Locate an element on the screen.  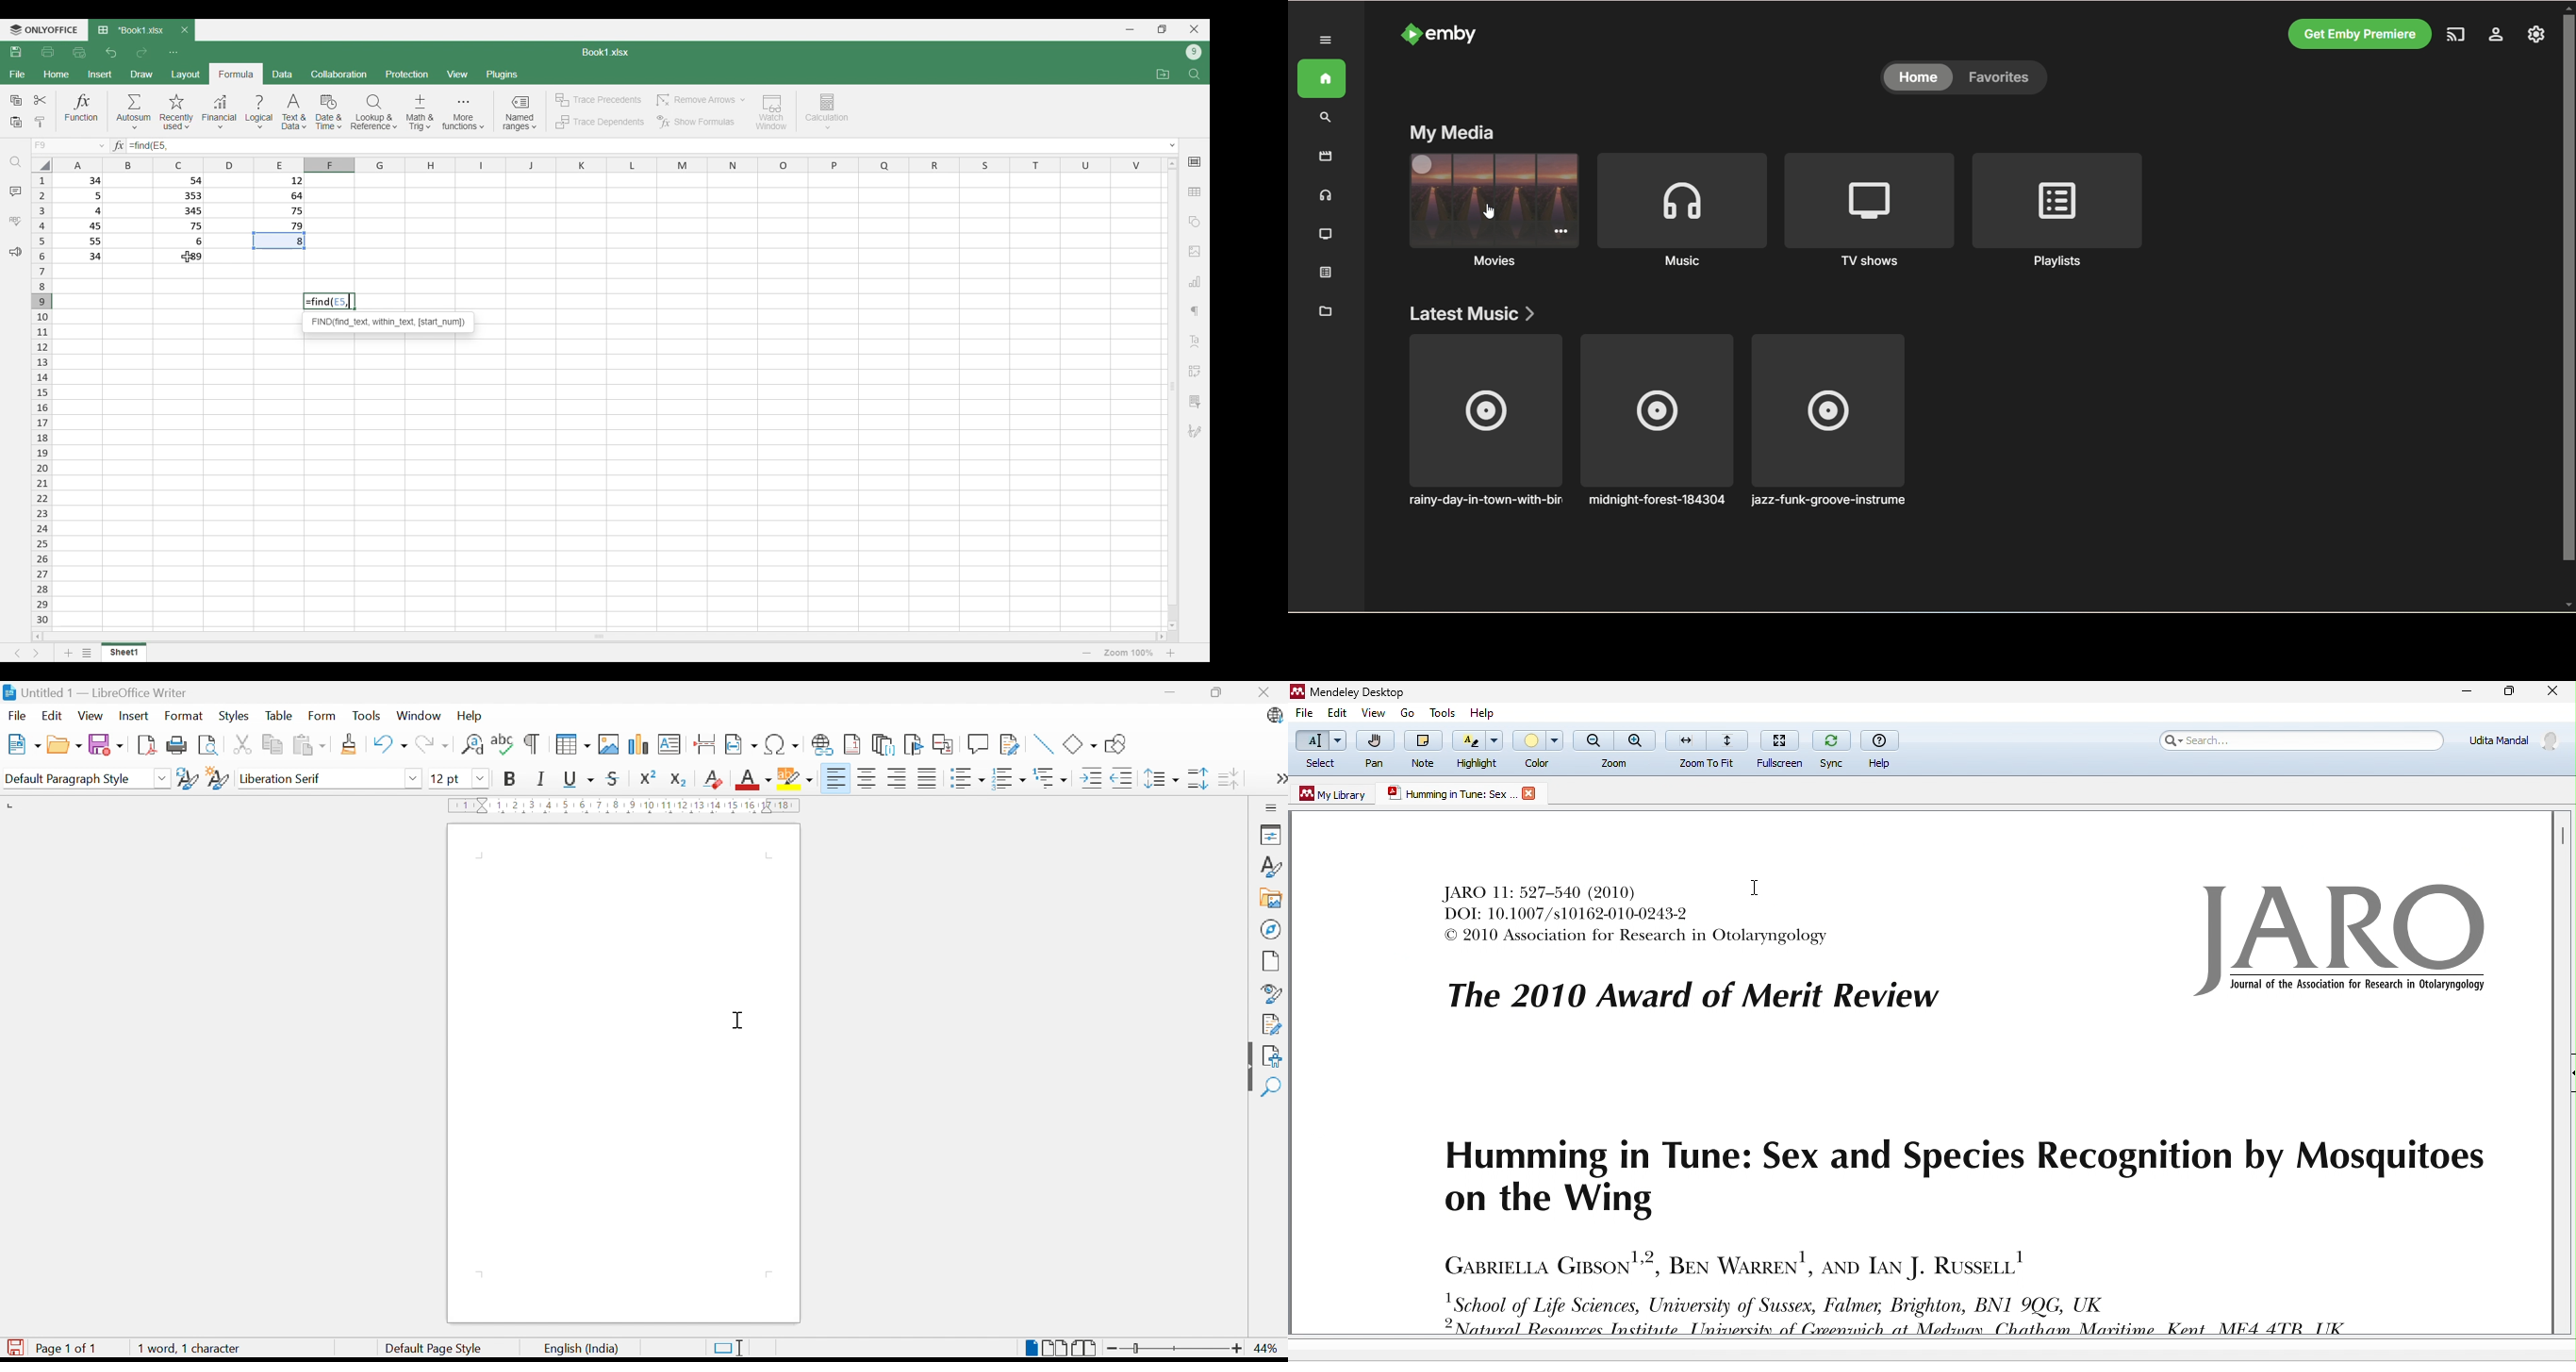
Insert pivot table is located at coordinates (1195, 371).